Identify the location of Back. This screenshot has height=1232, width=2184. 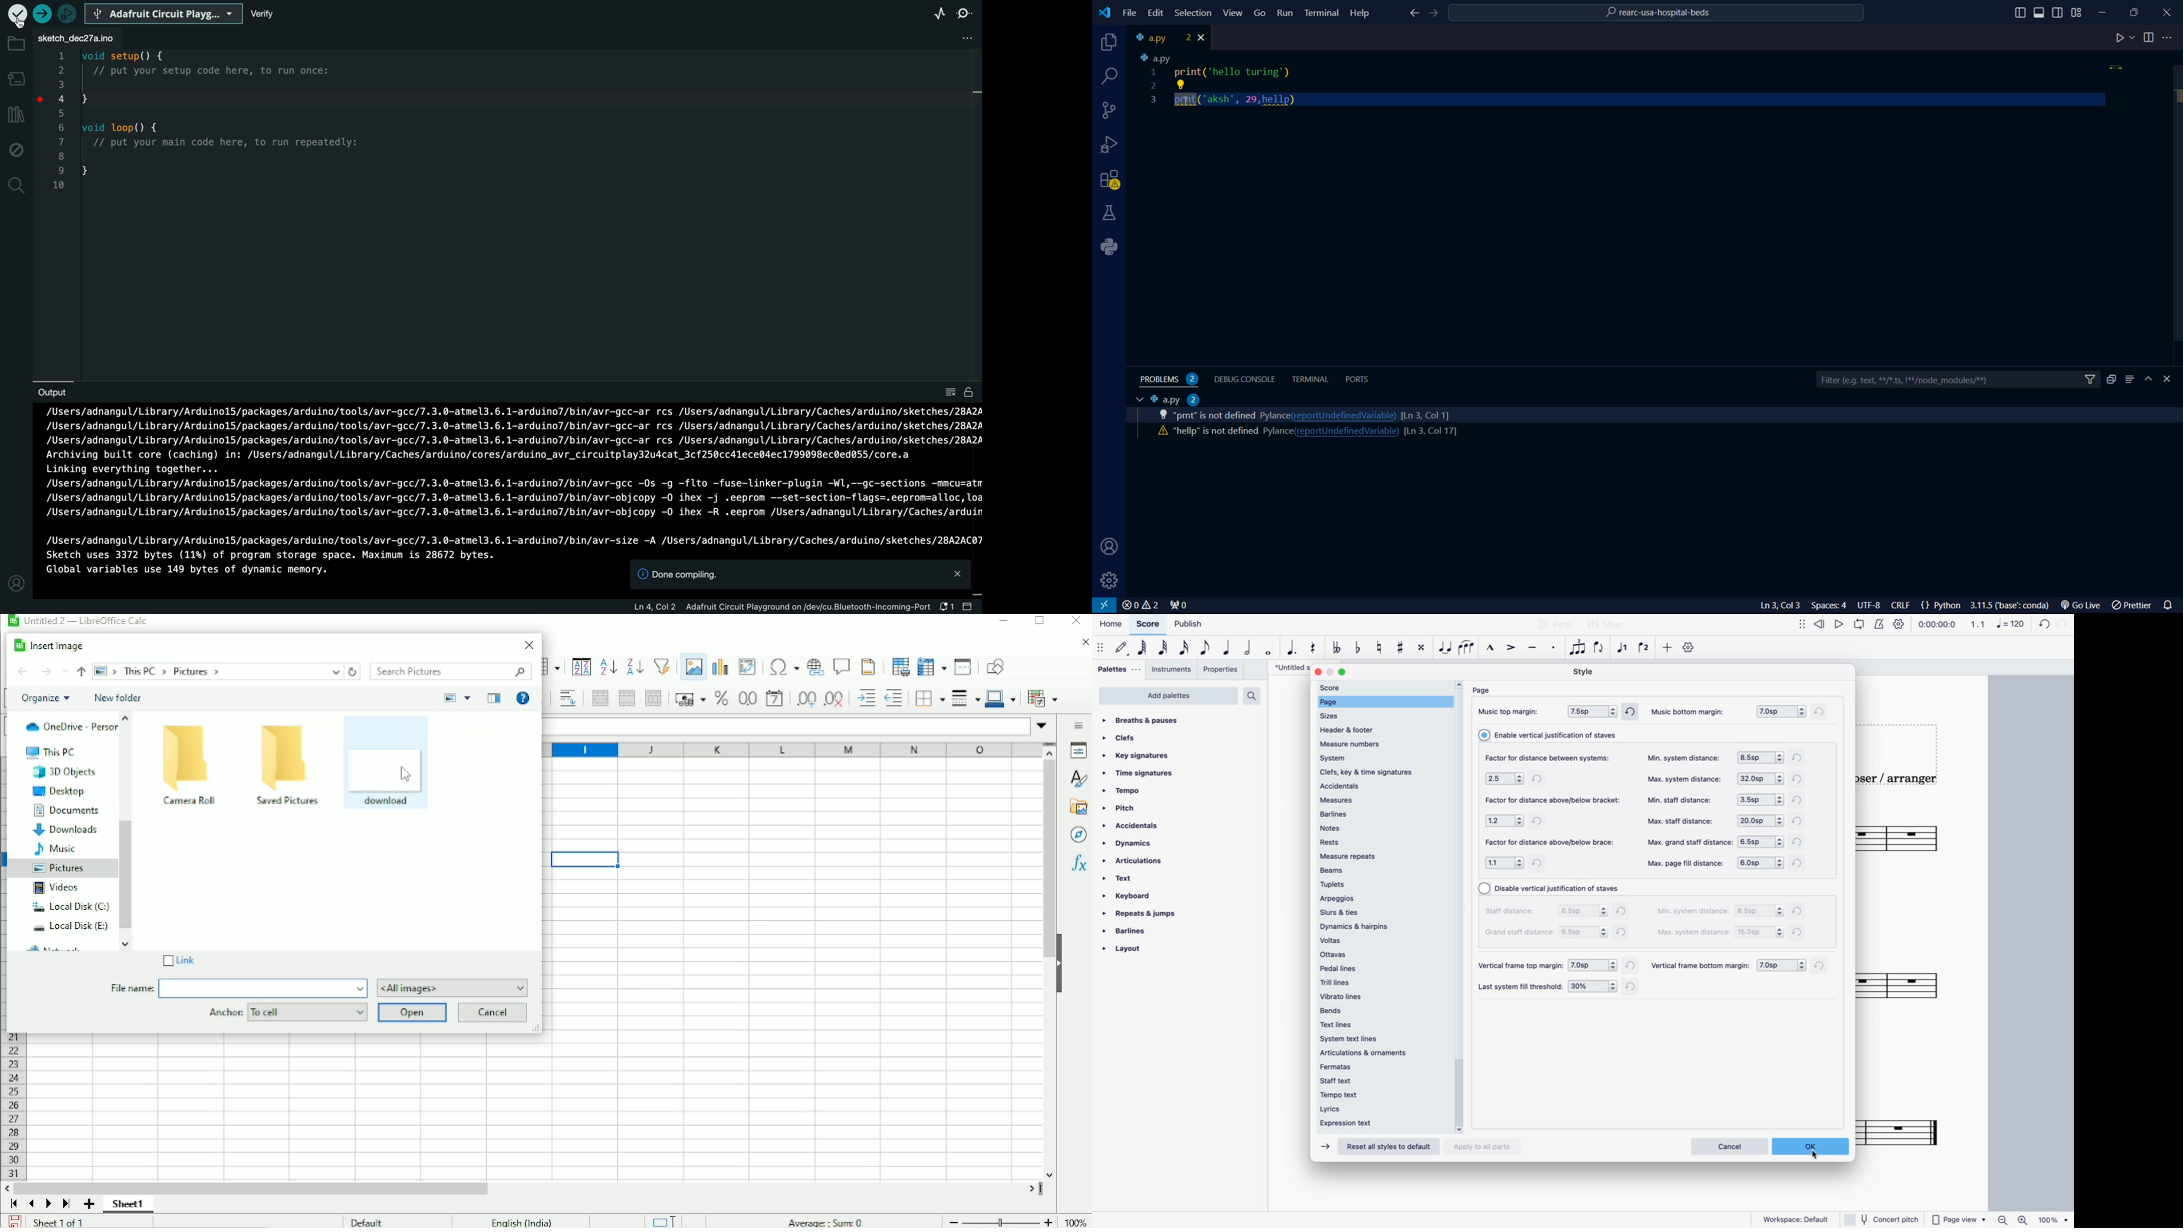
(23, 672).